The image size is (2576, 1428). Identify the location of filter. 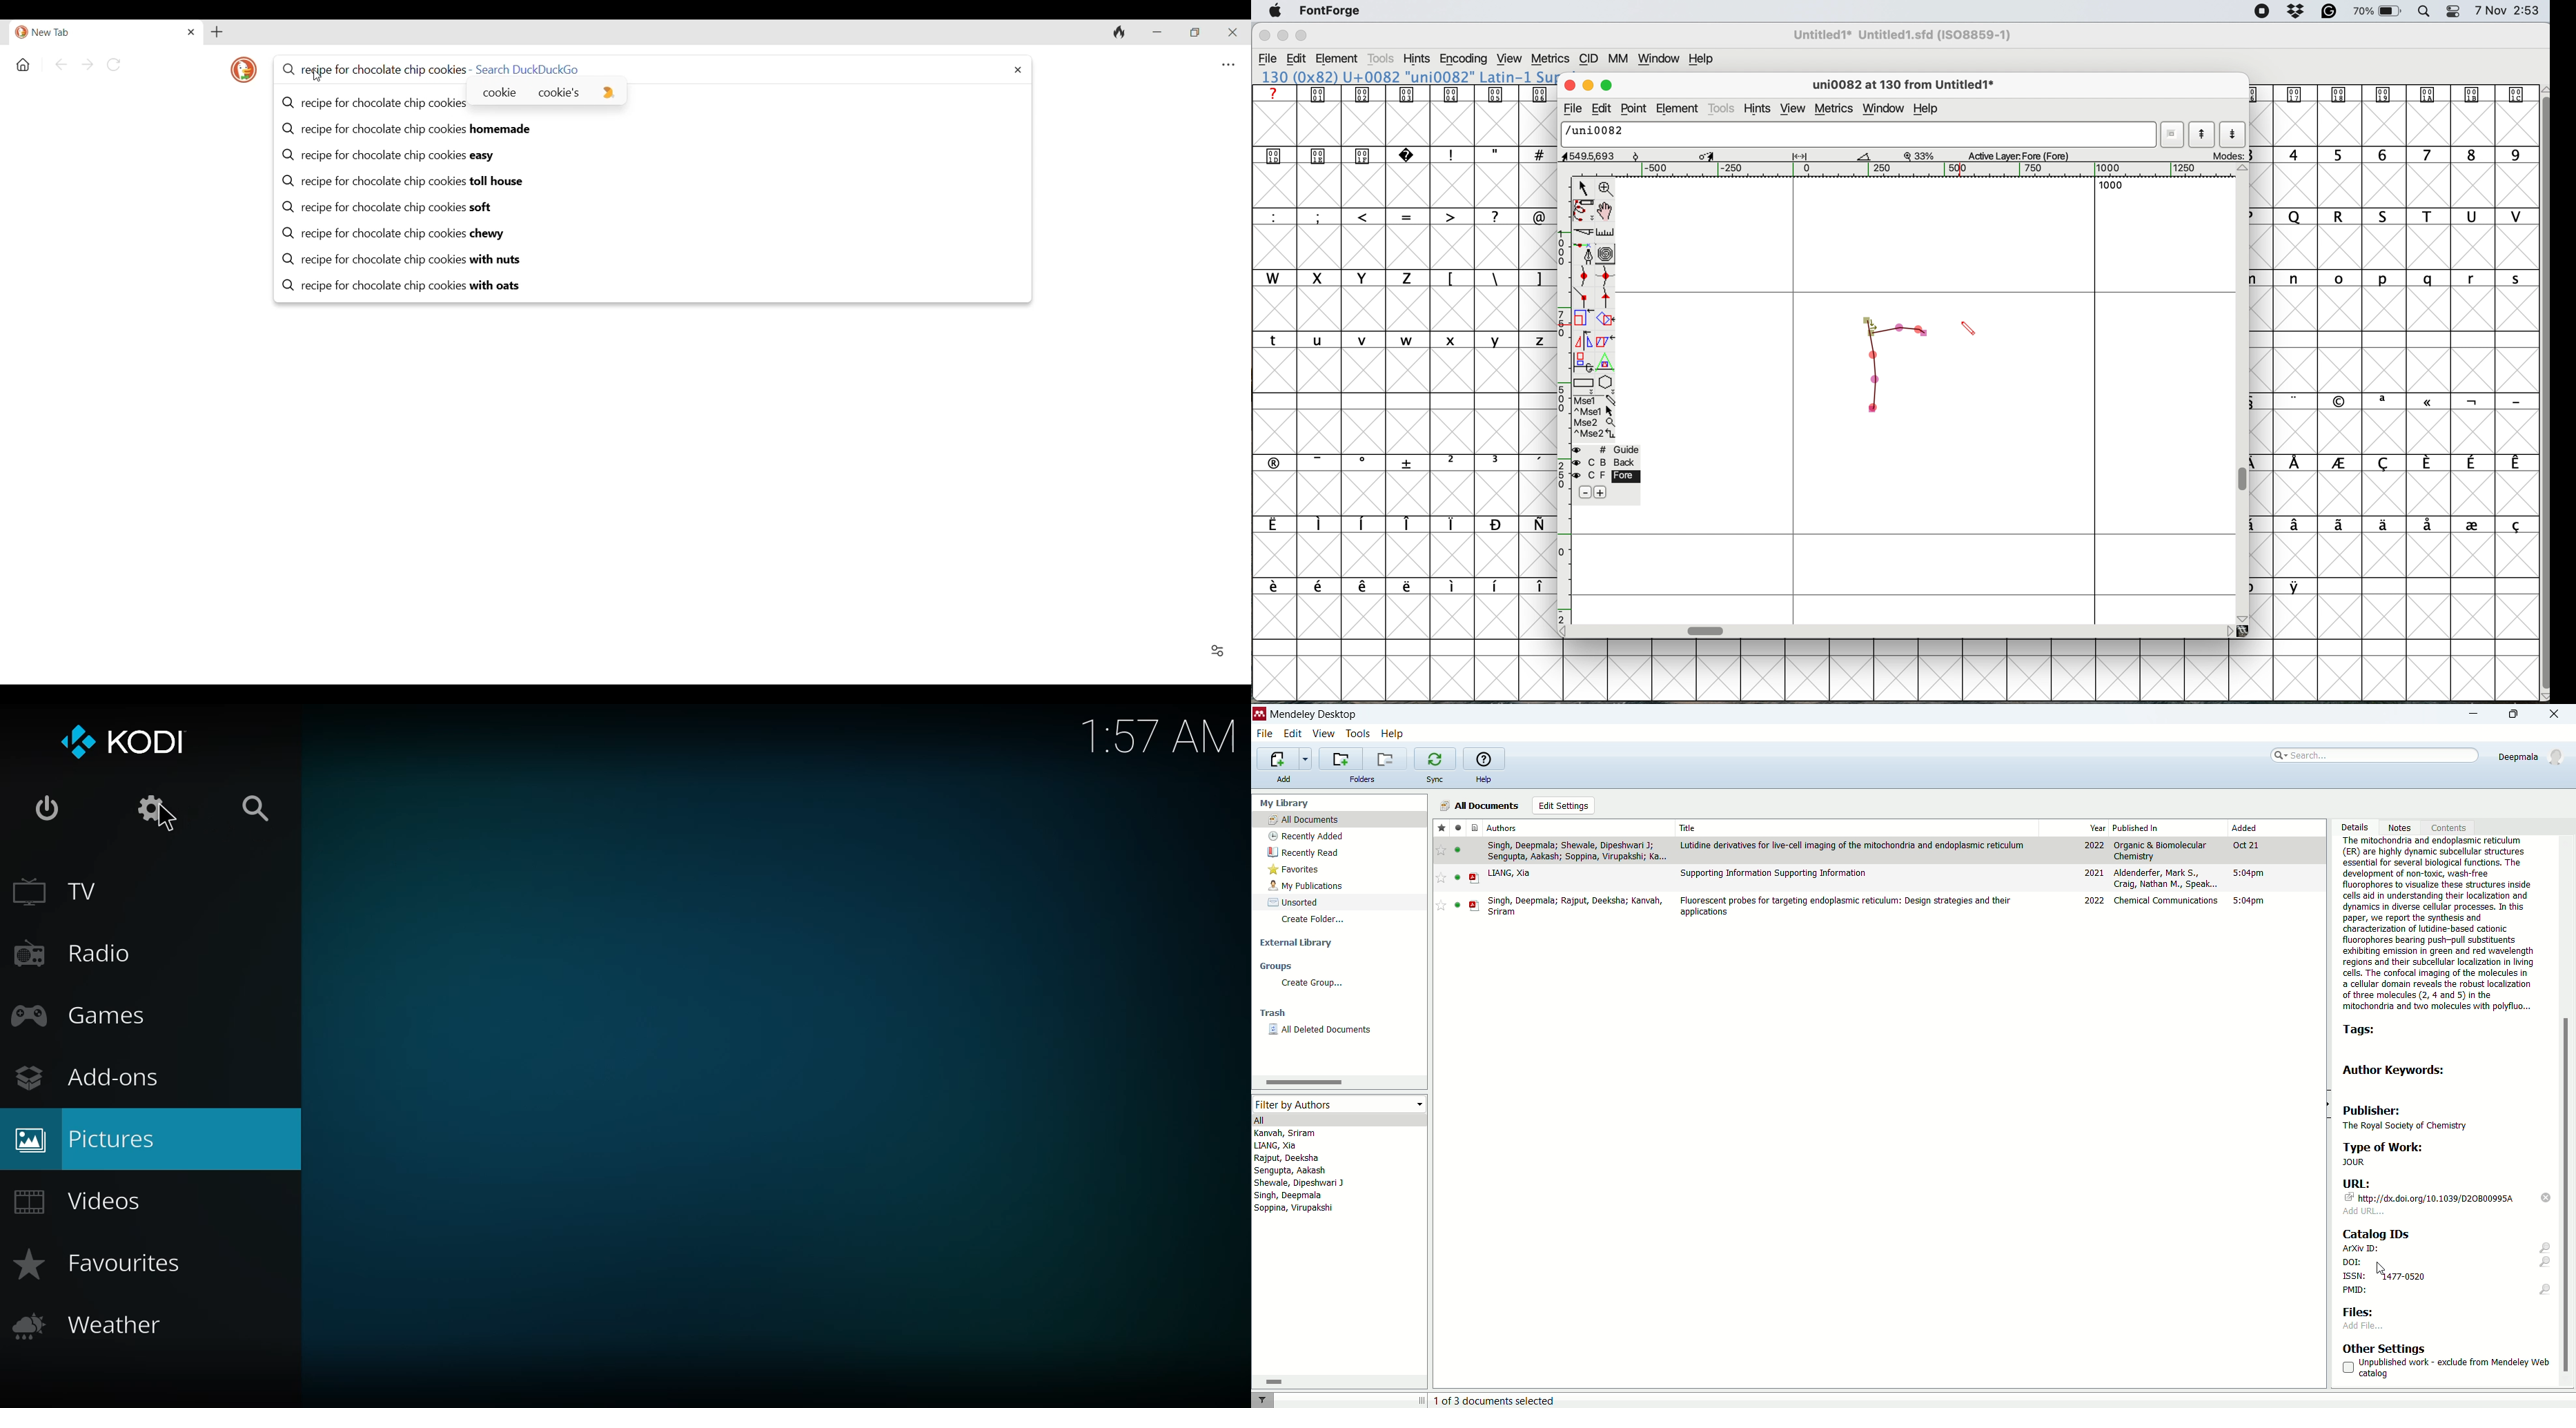
(1262, 1400).